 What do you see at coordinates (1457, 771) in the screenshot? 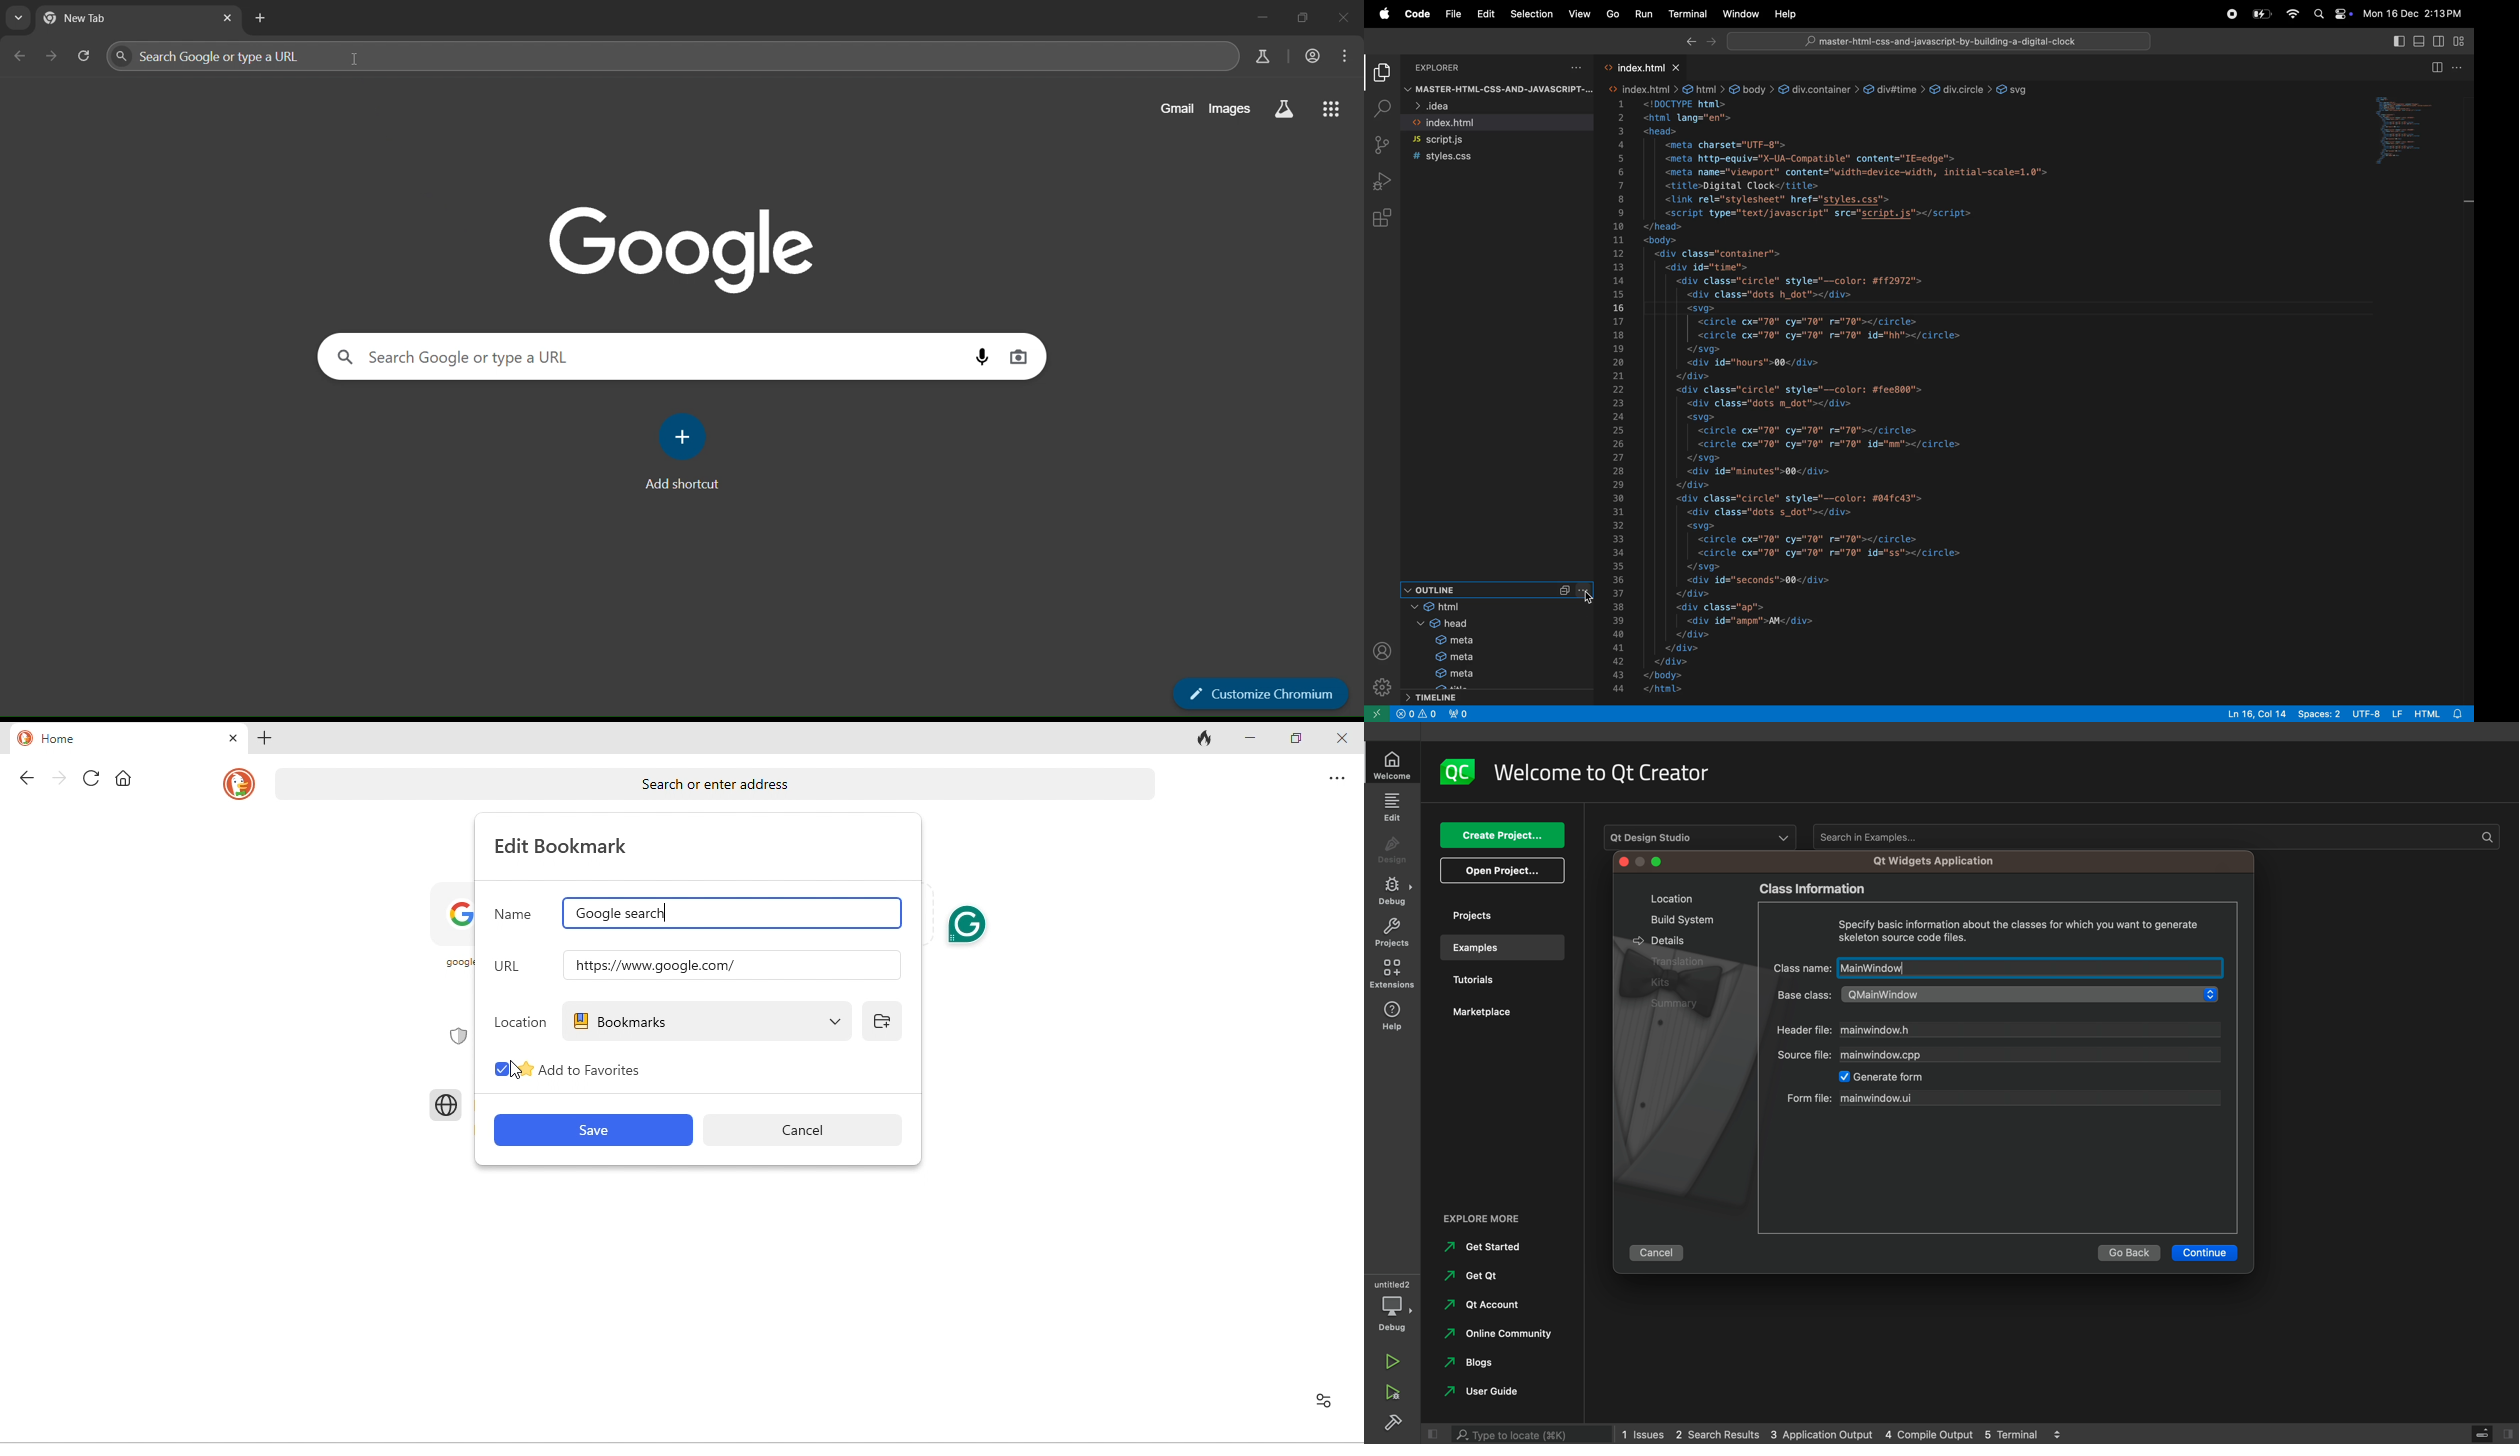
I see `logo` at bounding box center [1457, 771].